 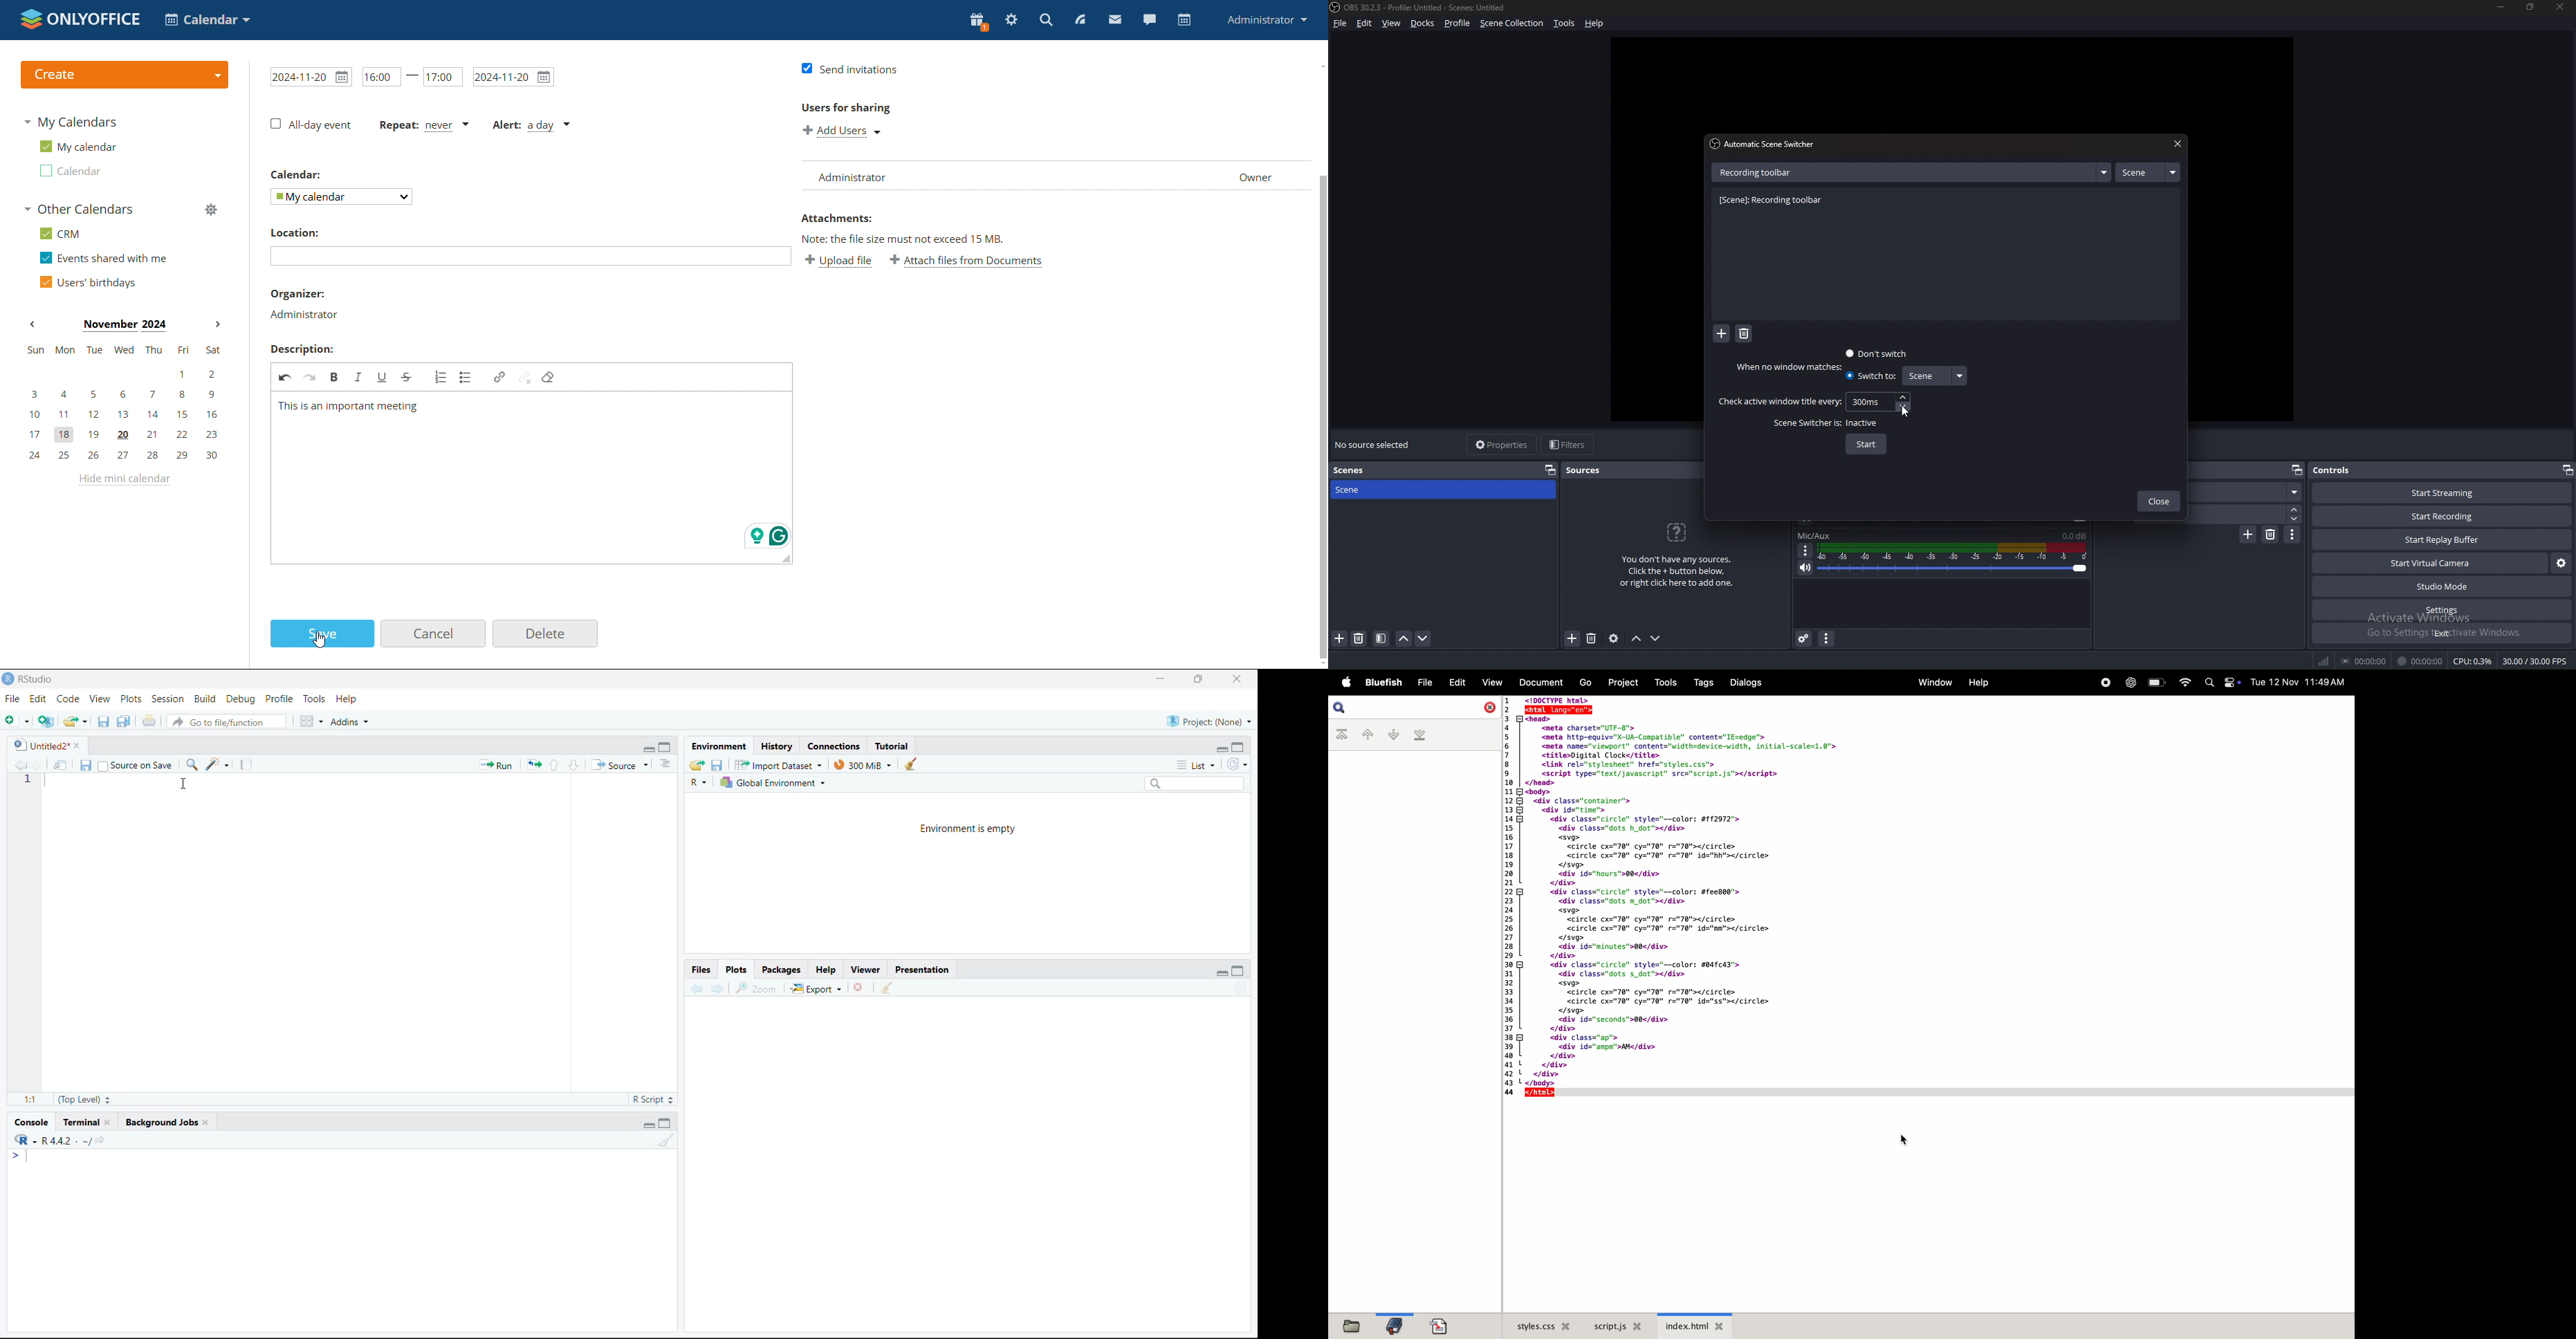 What do you see at coordinates (2248, 534) in the screenshot?
I see `add transition` at bounding box center [2248, 534].